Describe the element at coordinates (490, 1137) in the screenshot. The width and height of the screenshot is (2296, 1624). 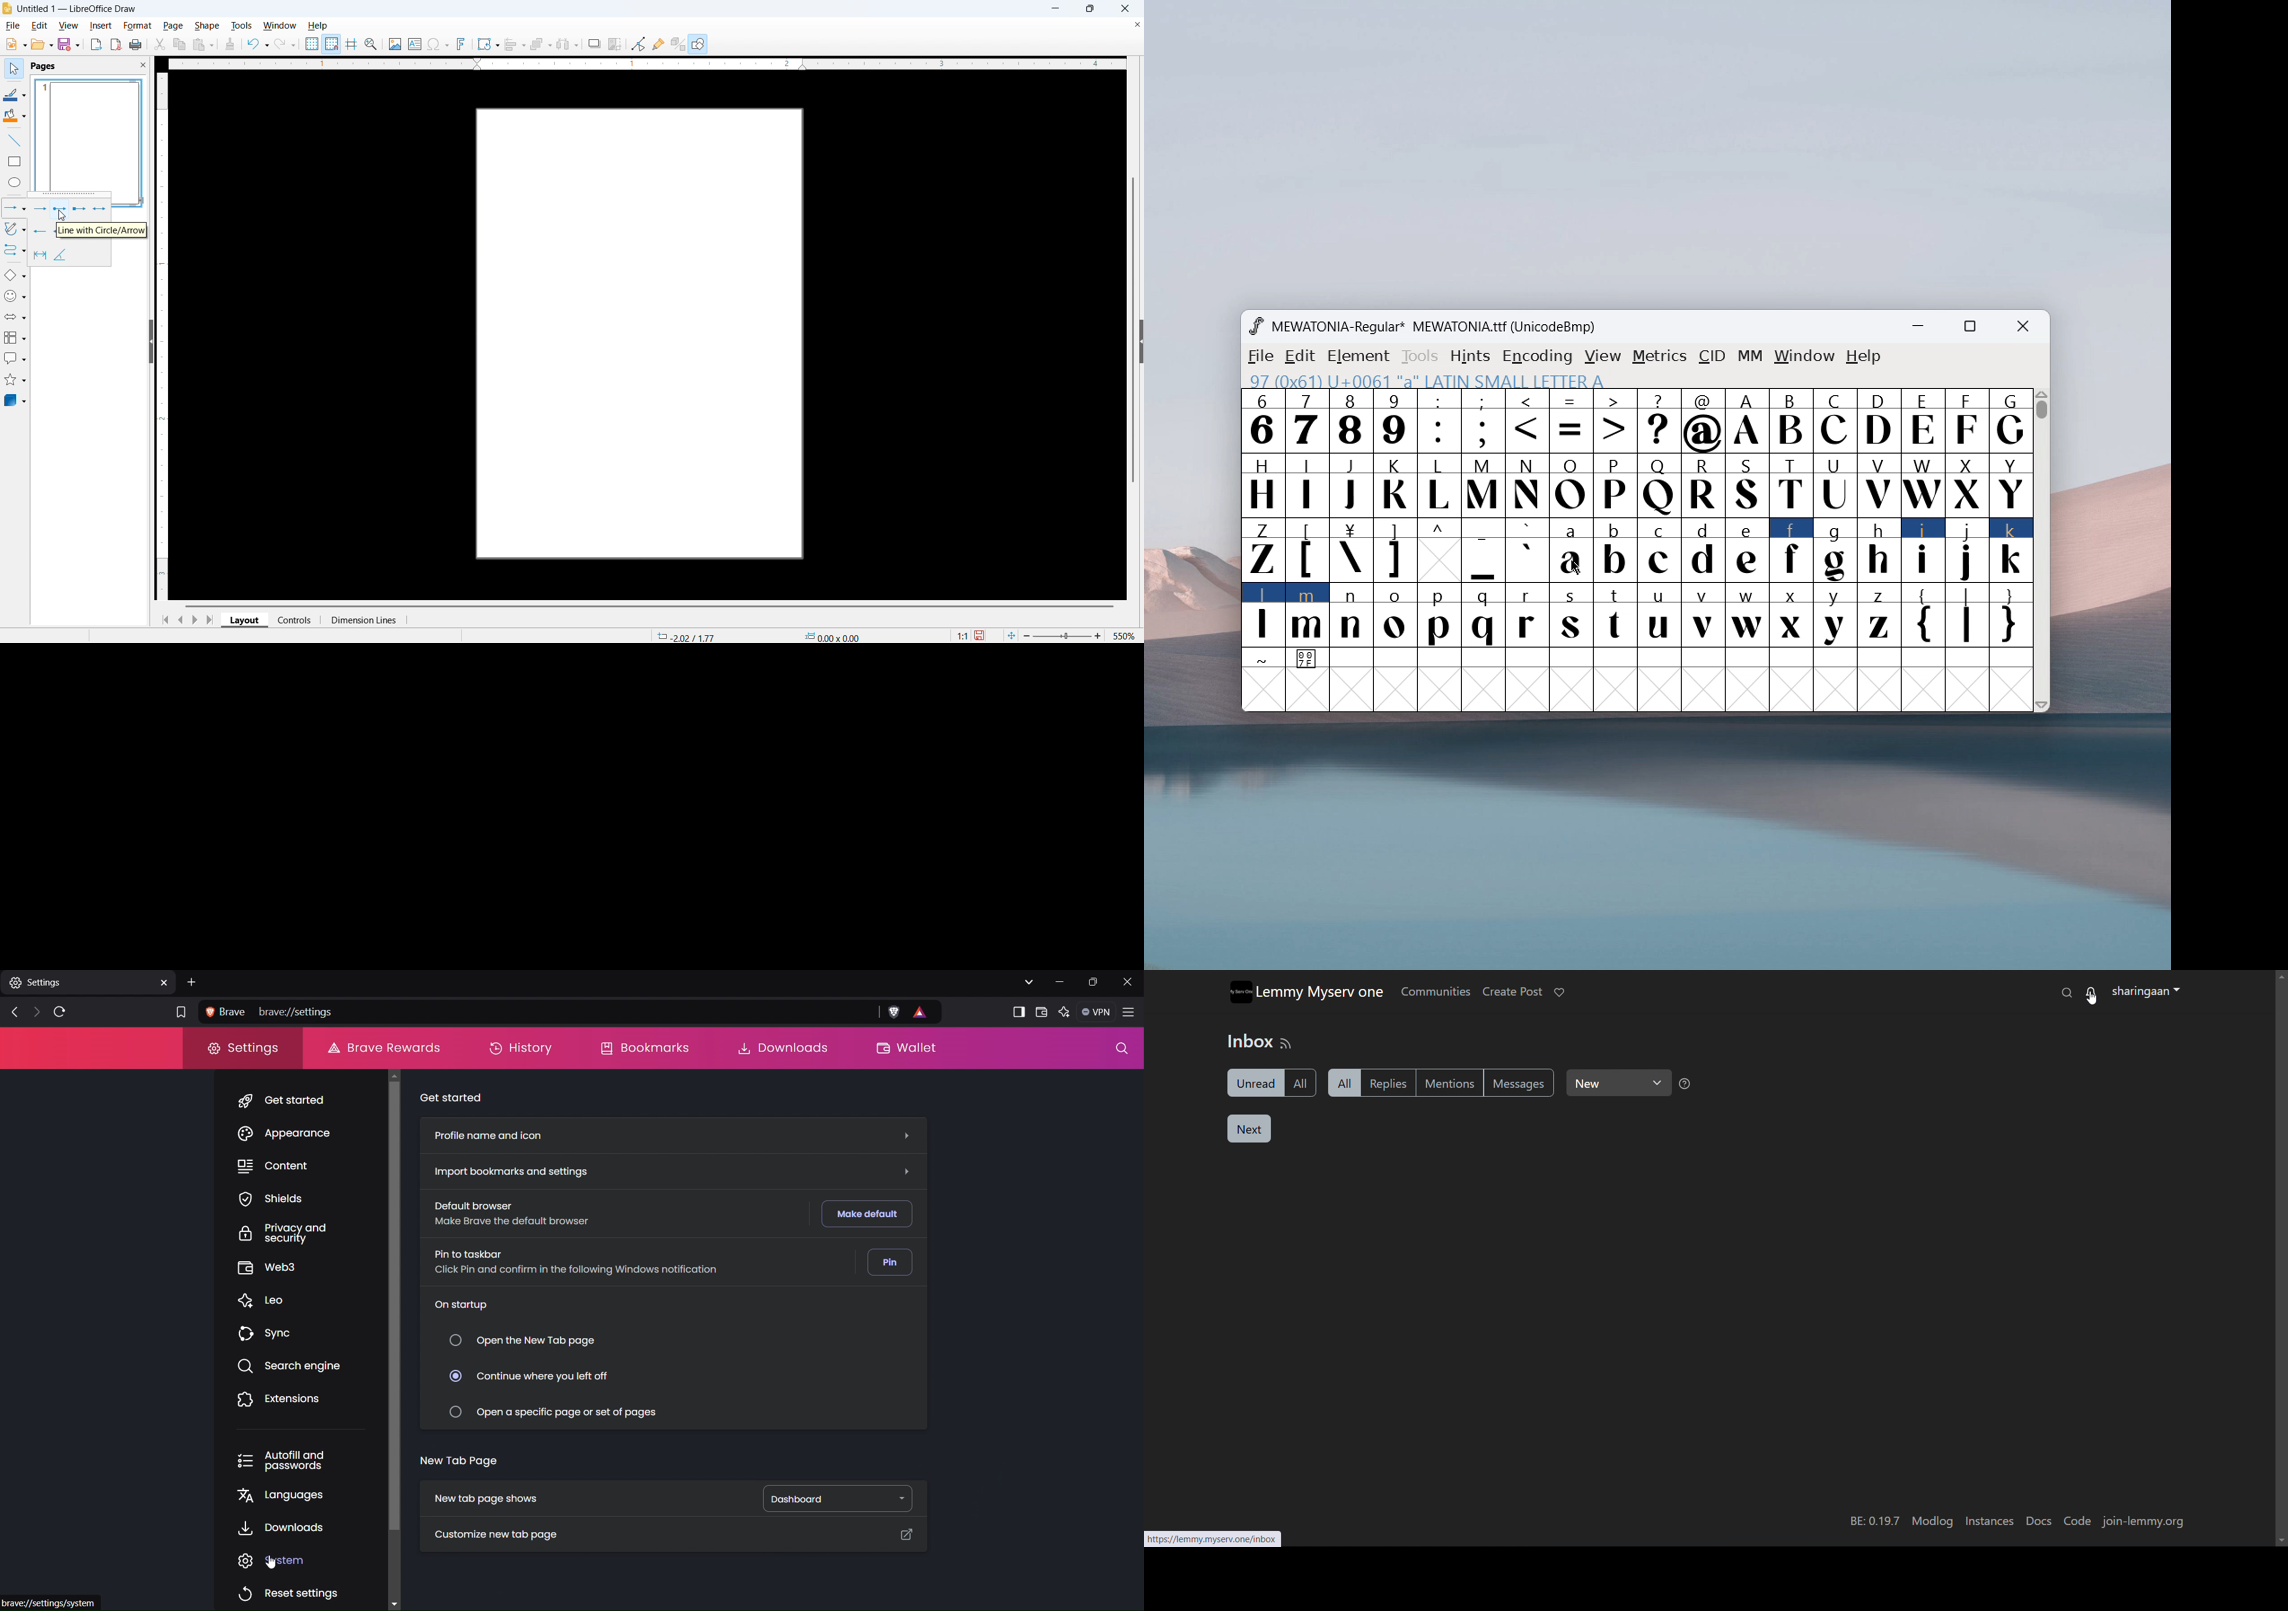
I see `Profile name and icon` at that location.